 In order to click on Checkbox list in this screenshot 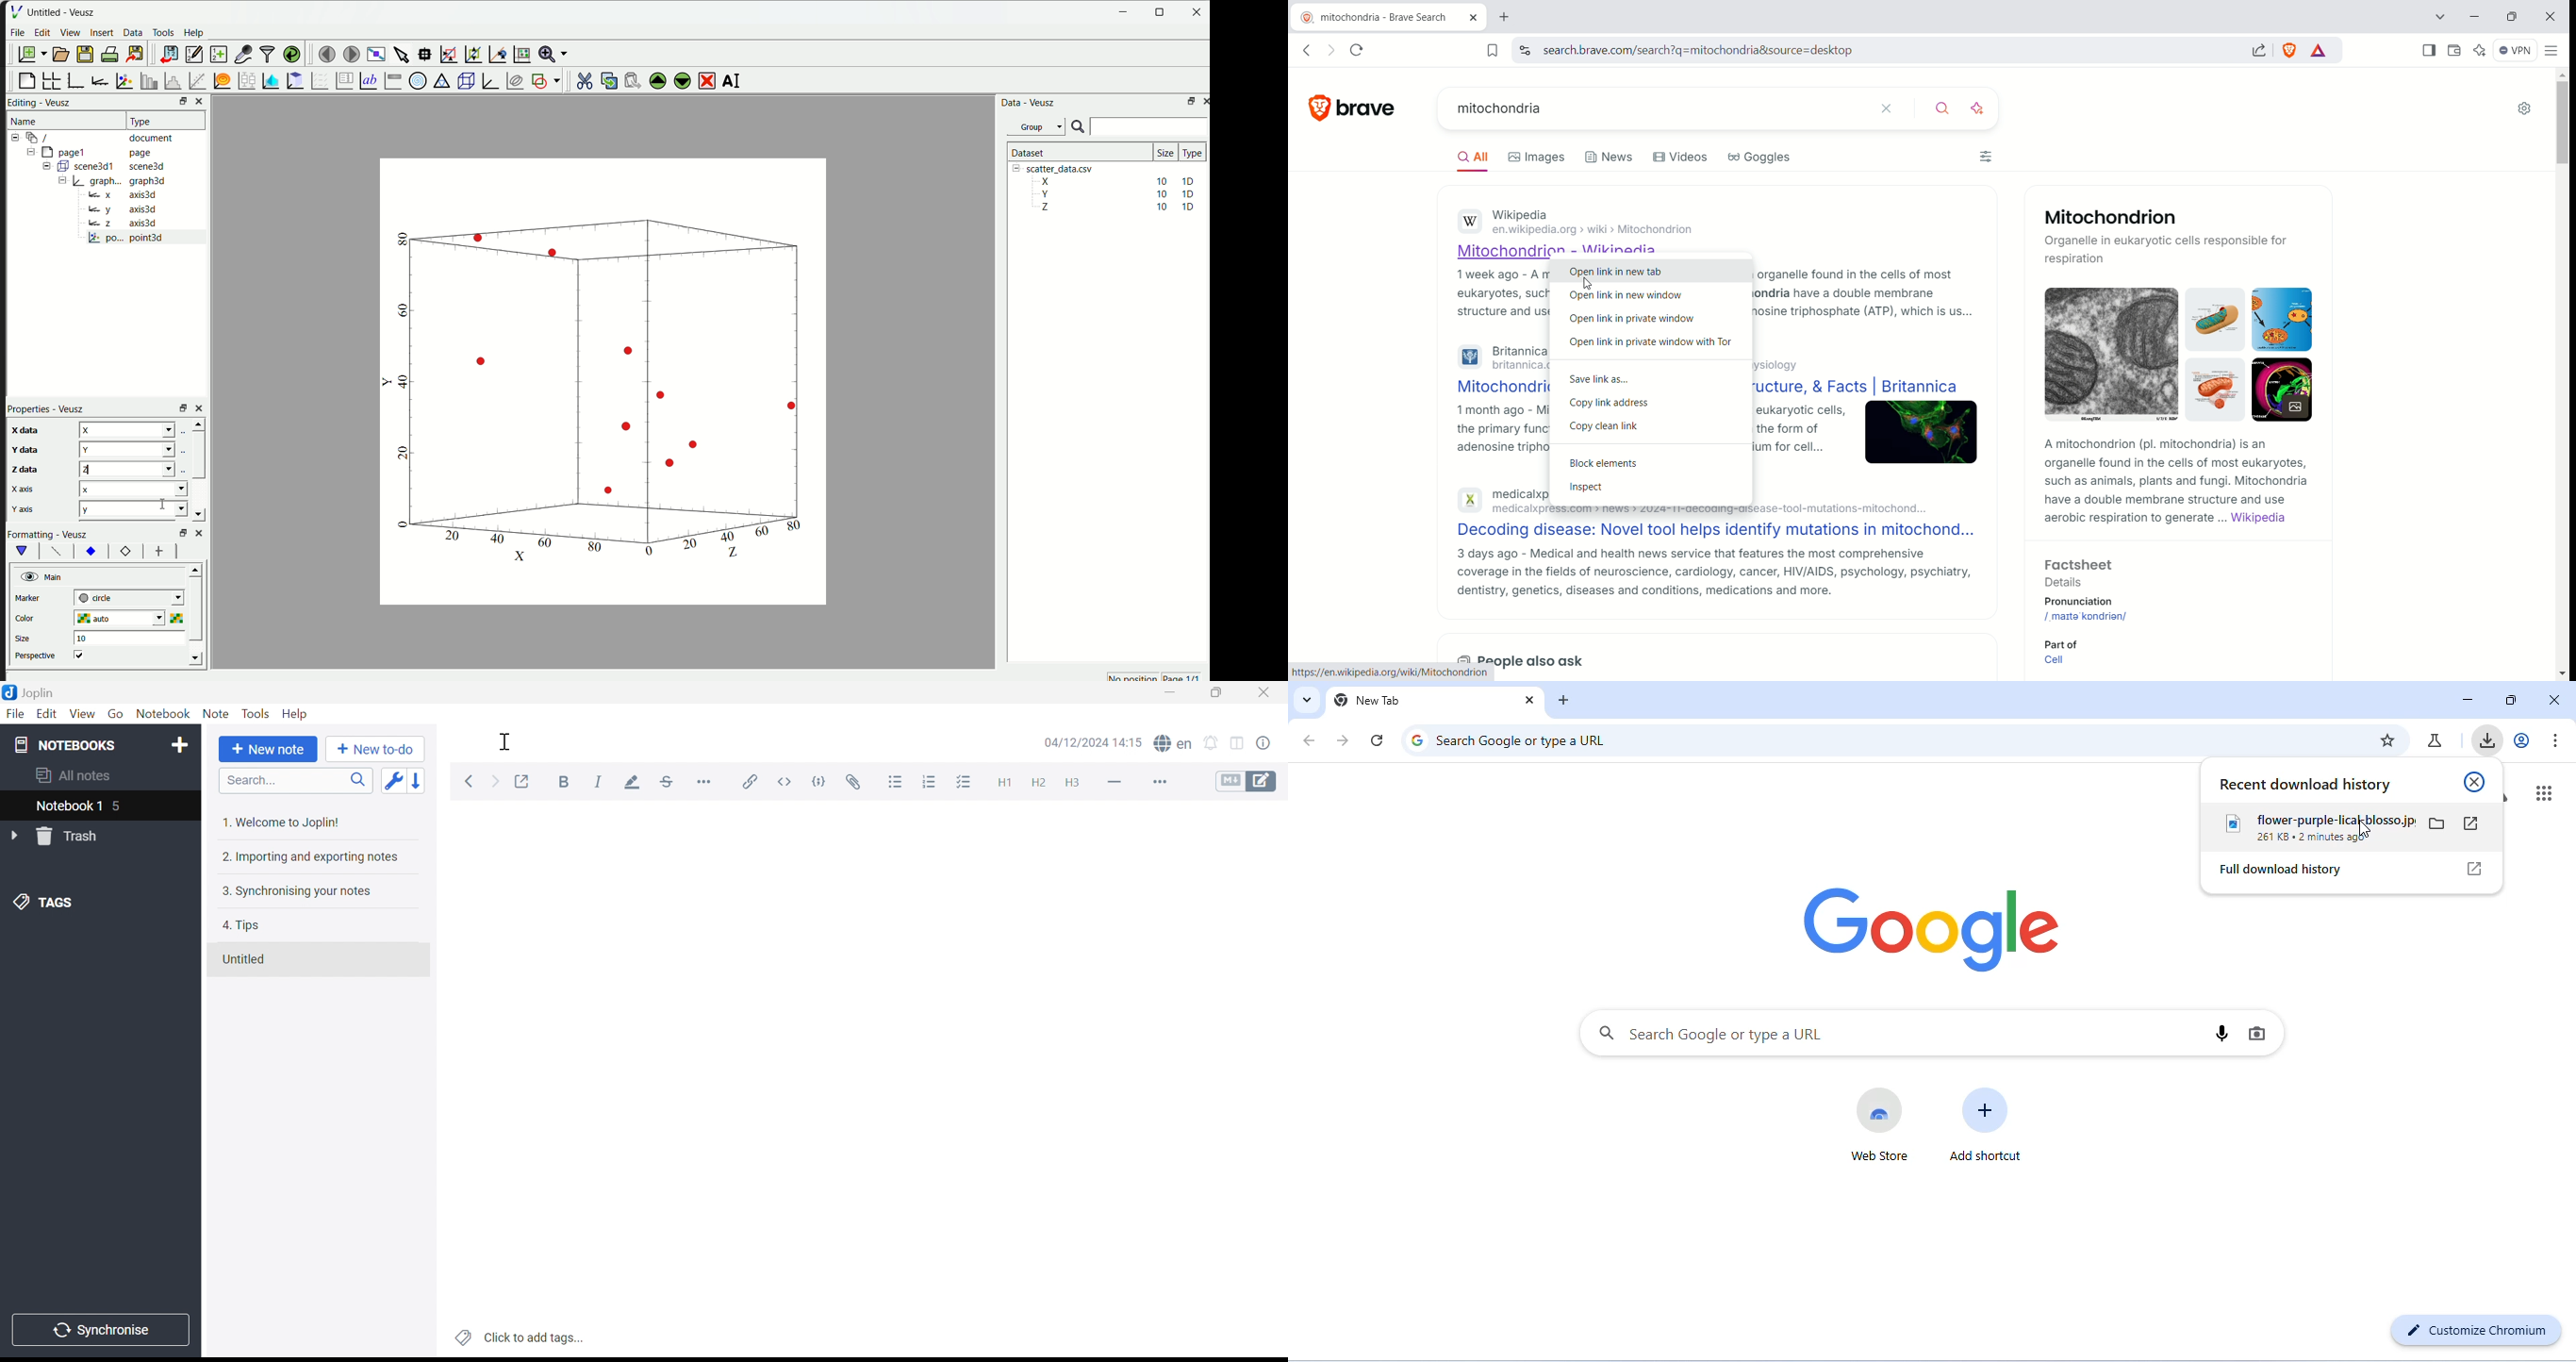, I will do `click(963, 783)`.